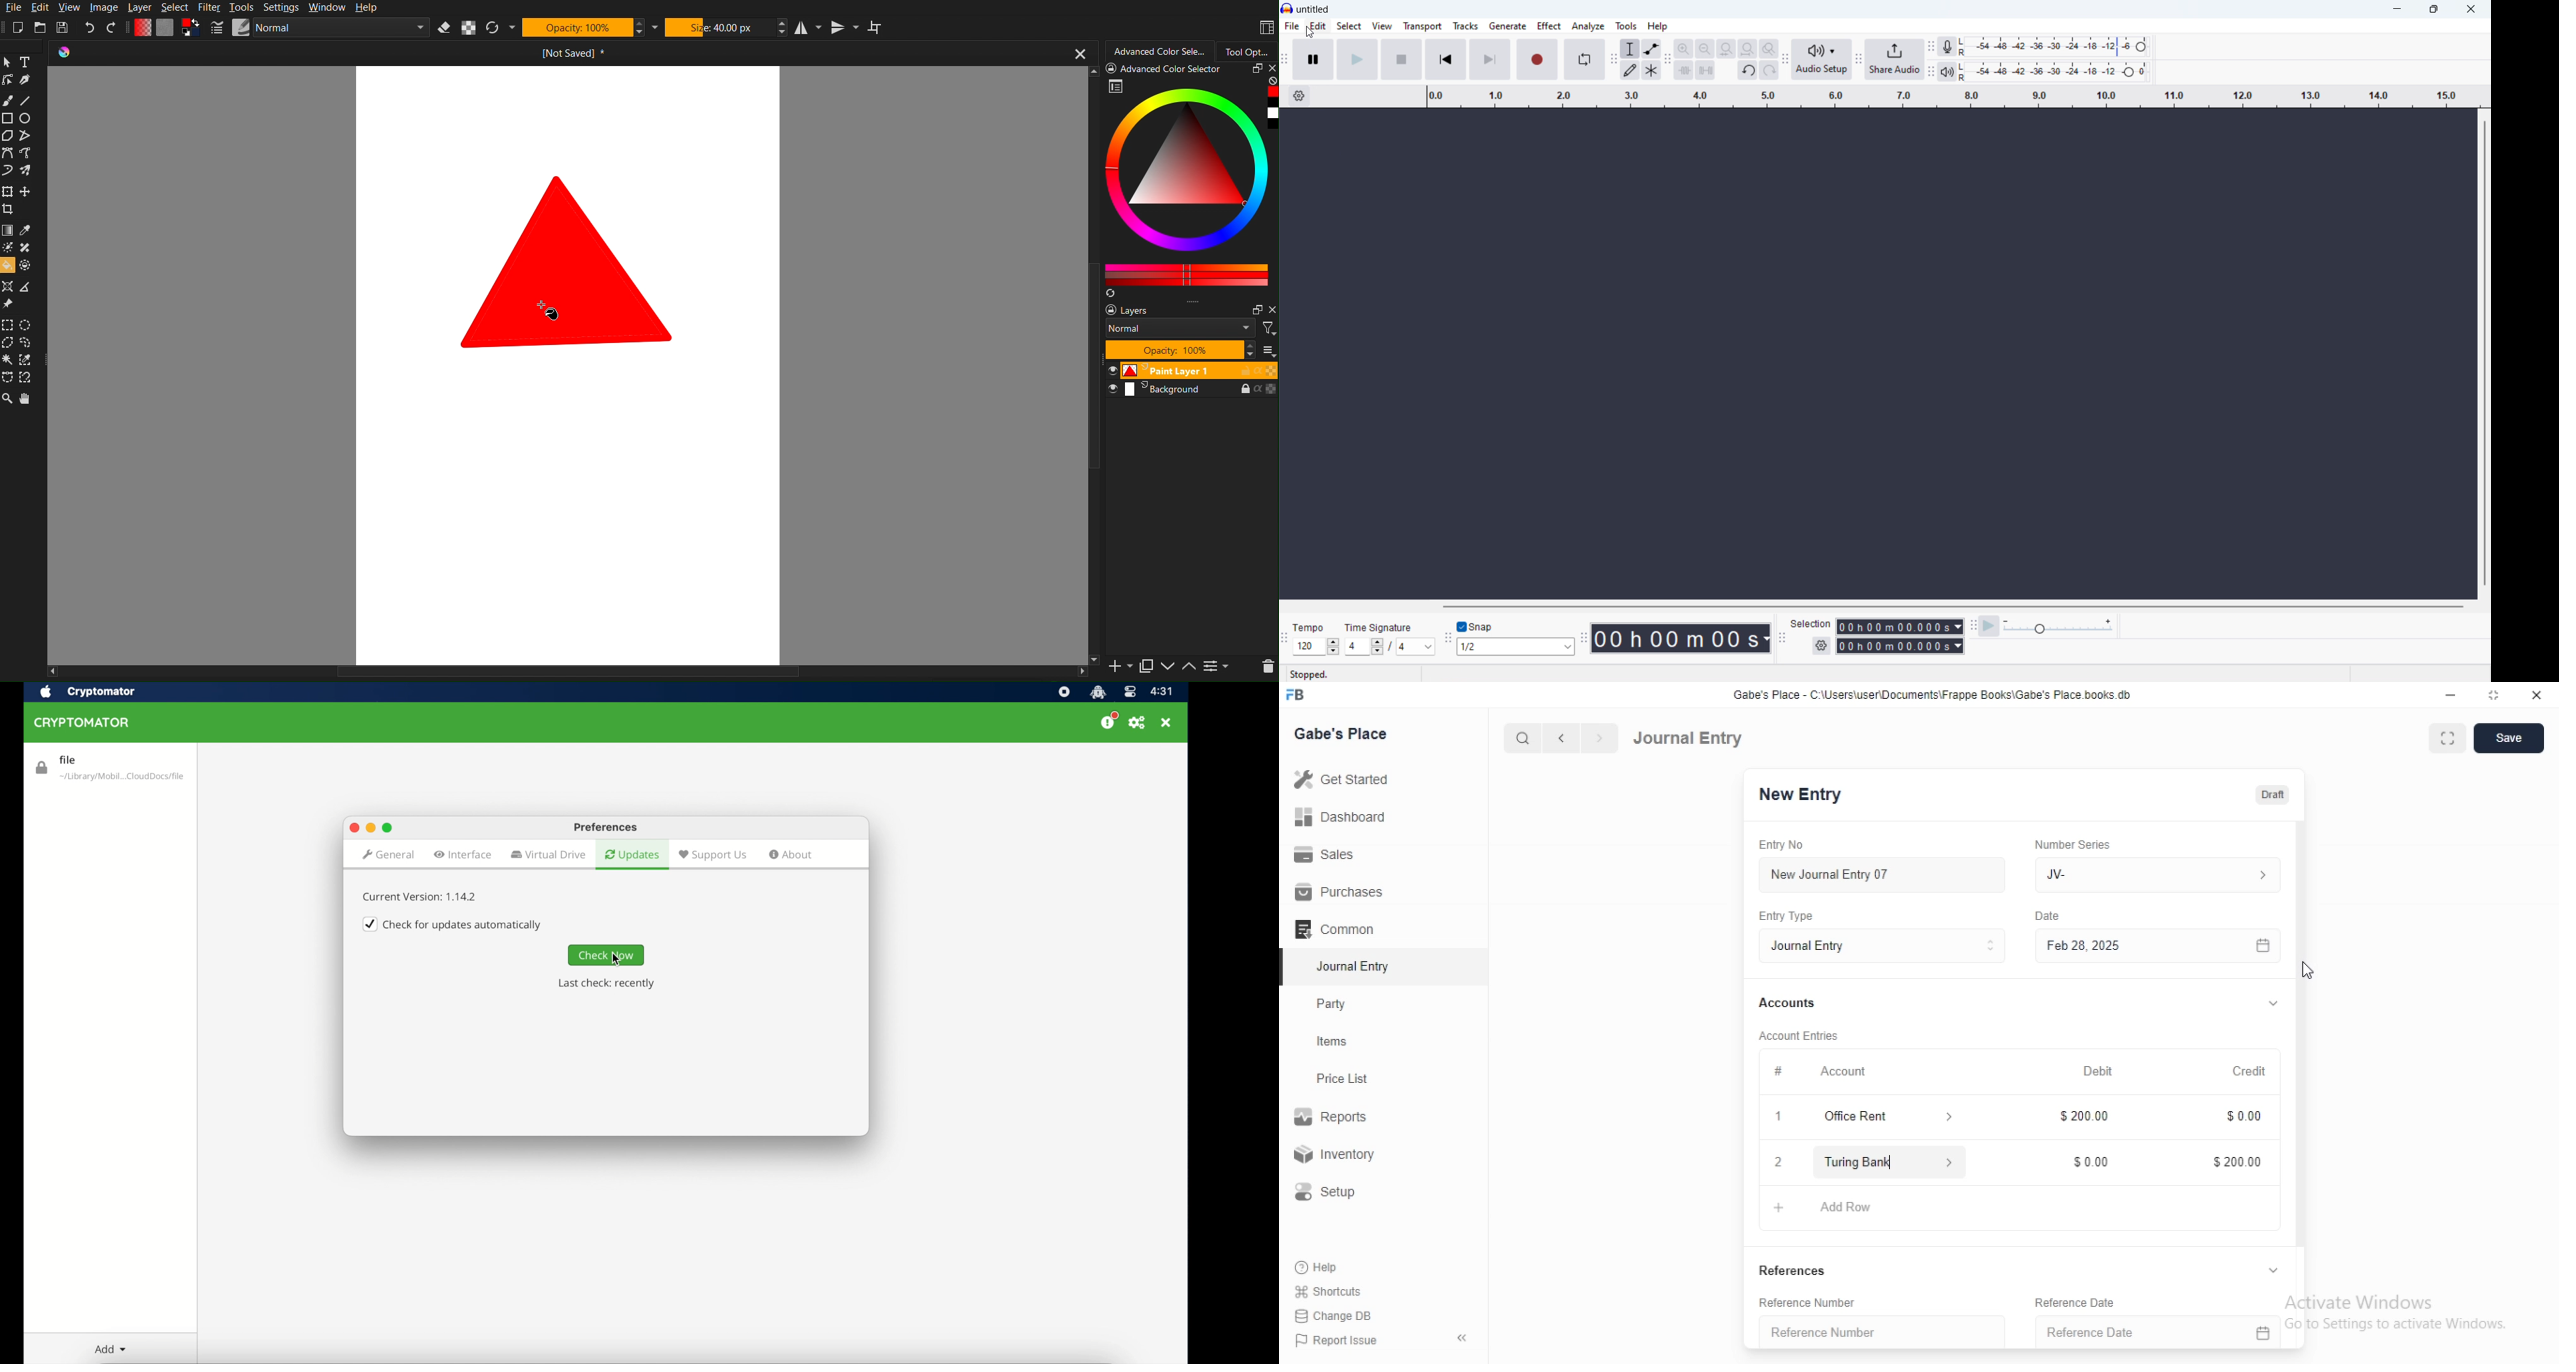 The image size is (2576, 1372). I want to click on sample a color from the image or current layer, so click(26, 230).